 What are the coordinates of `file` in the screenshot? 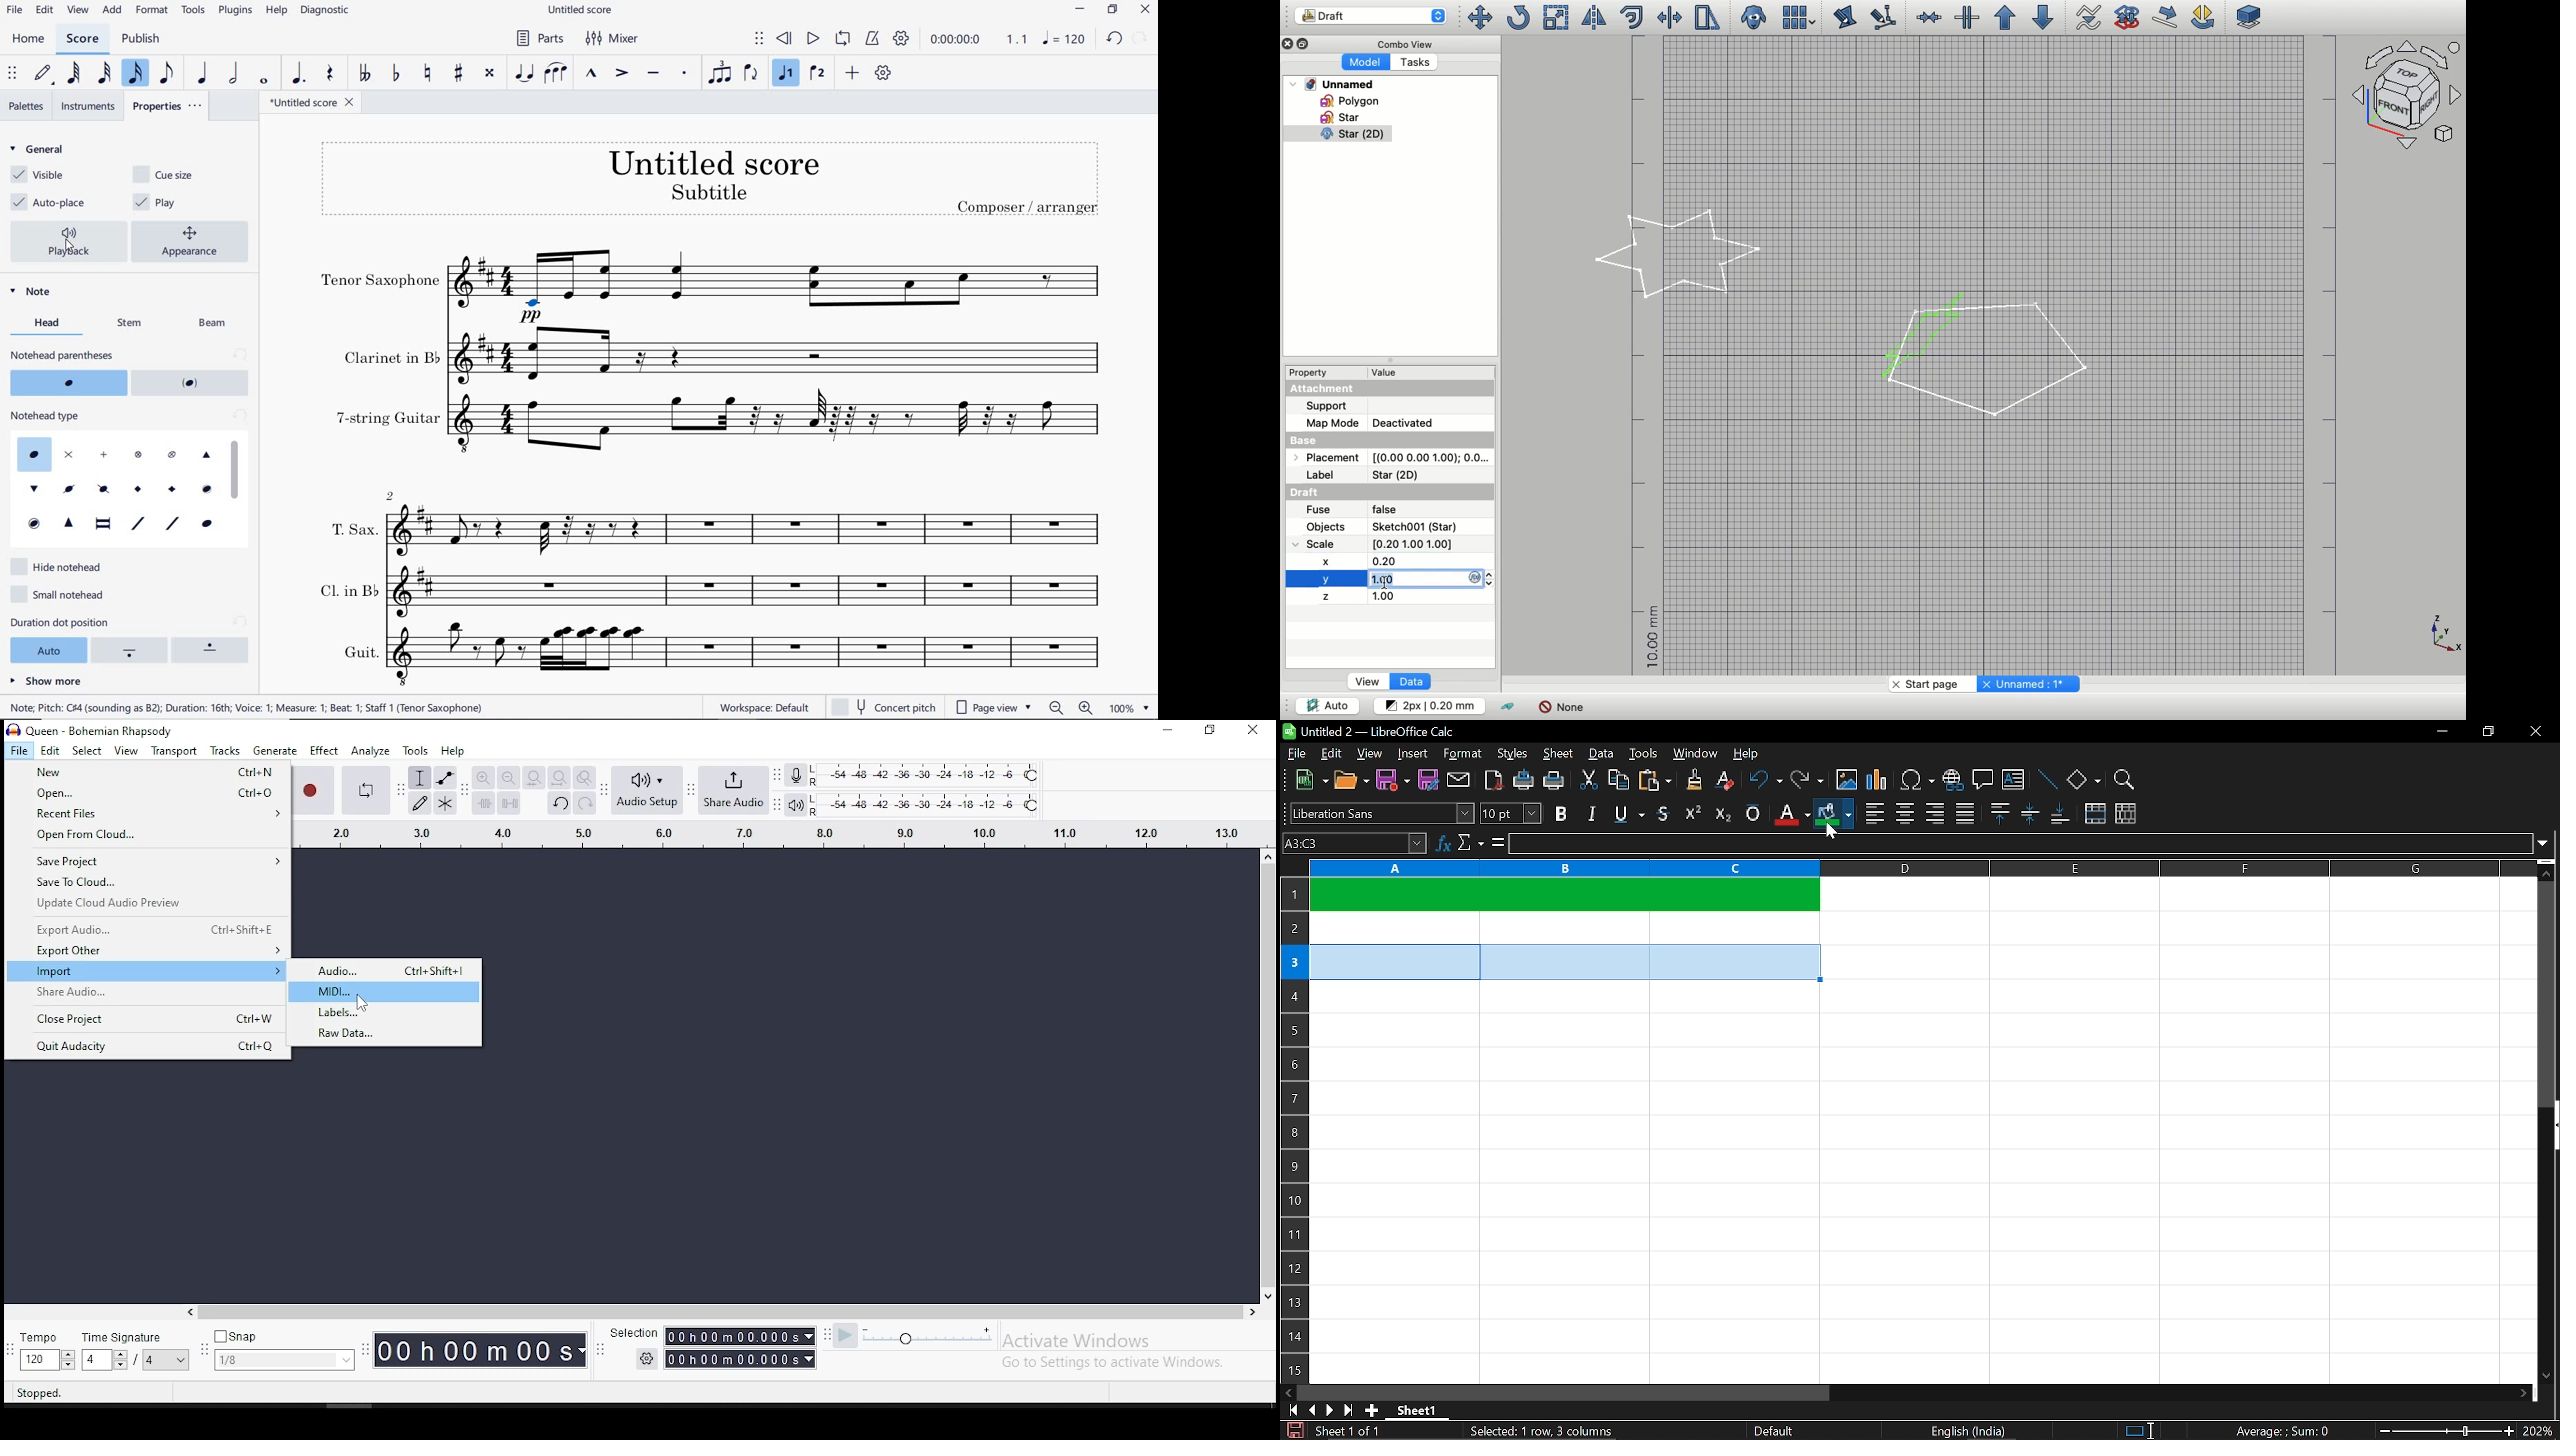 It's located at (17, 10).